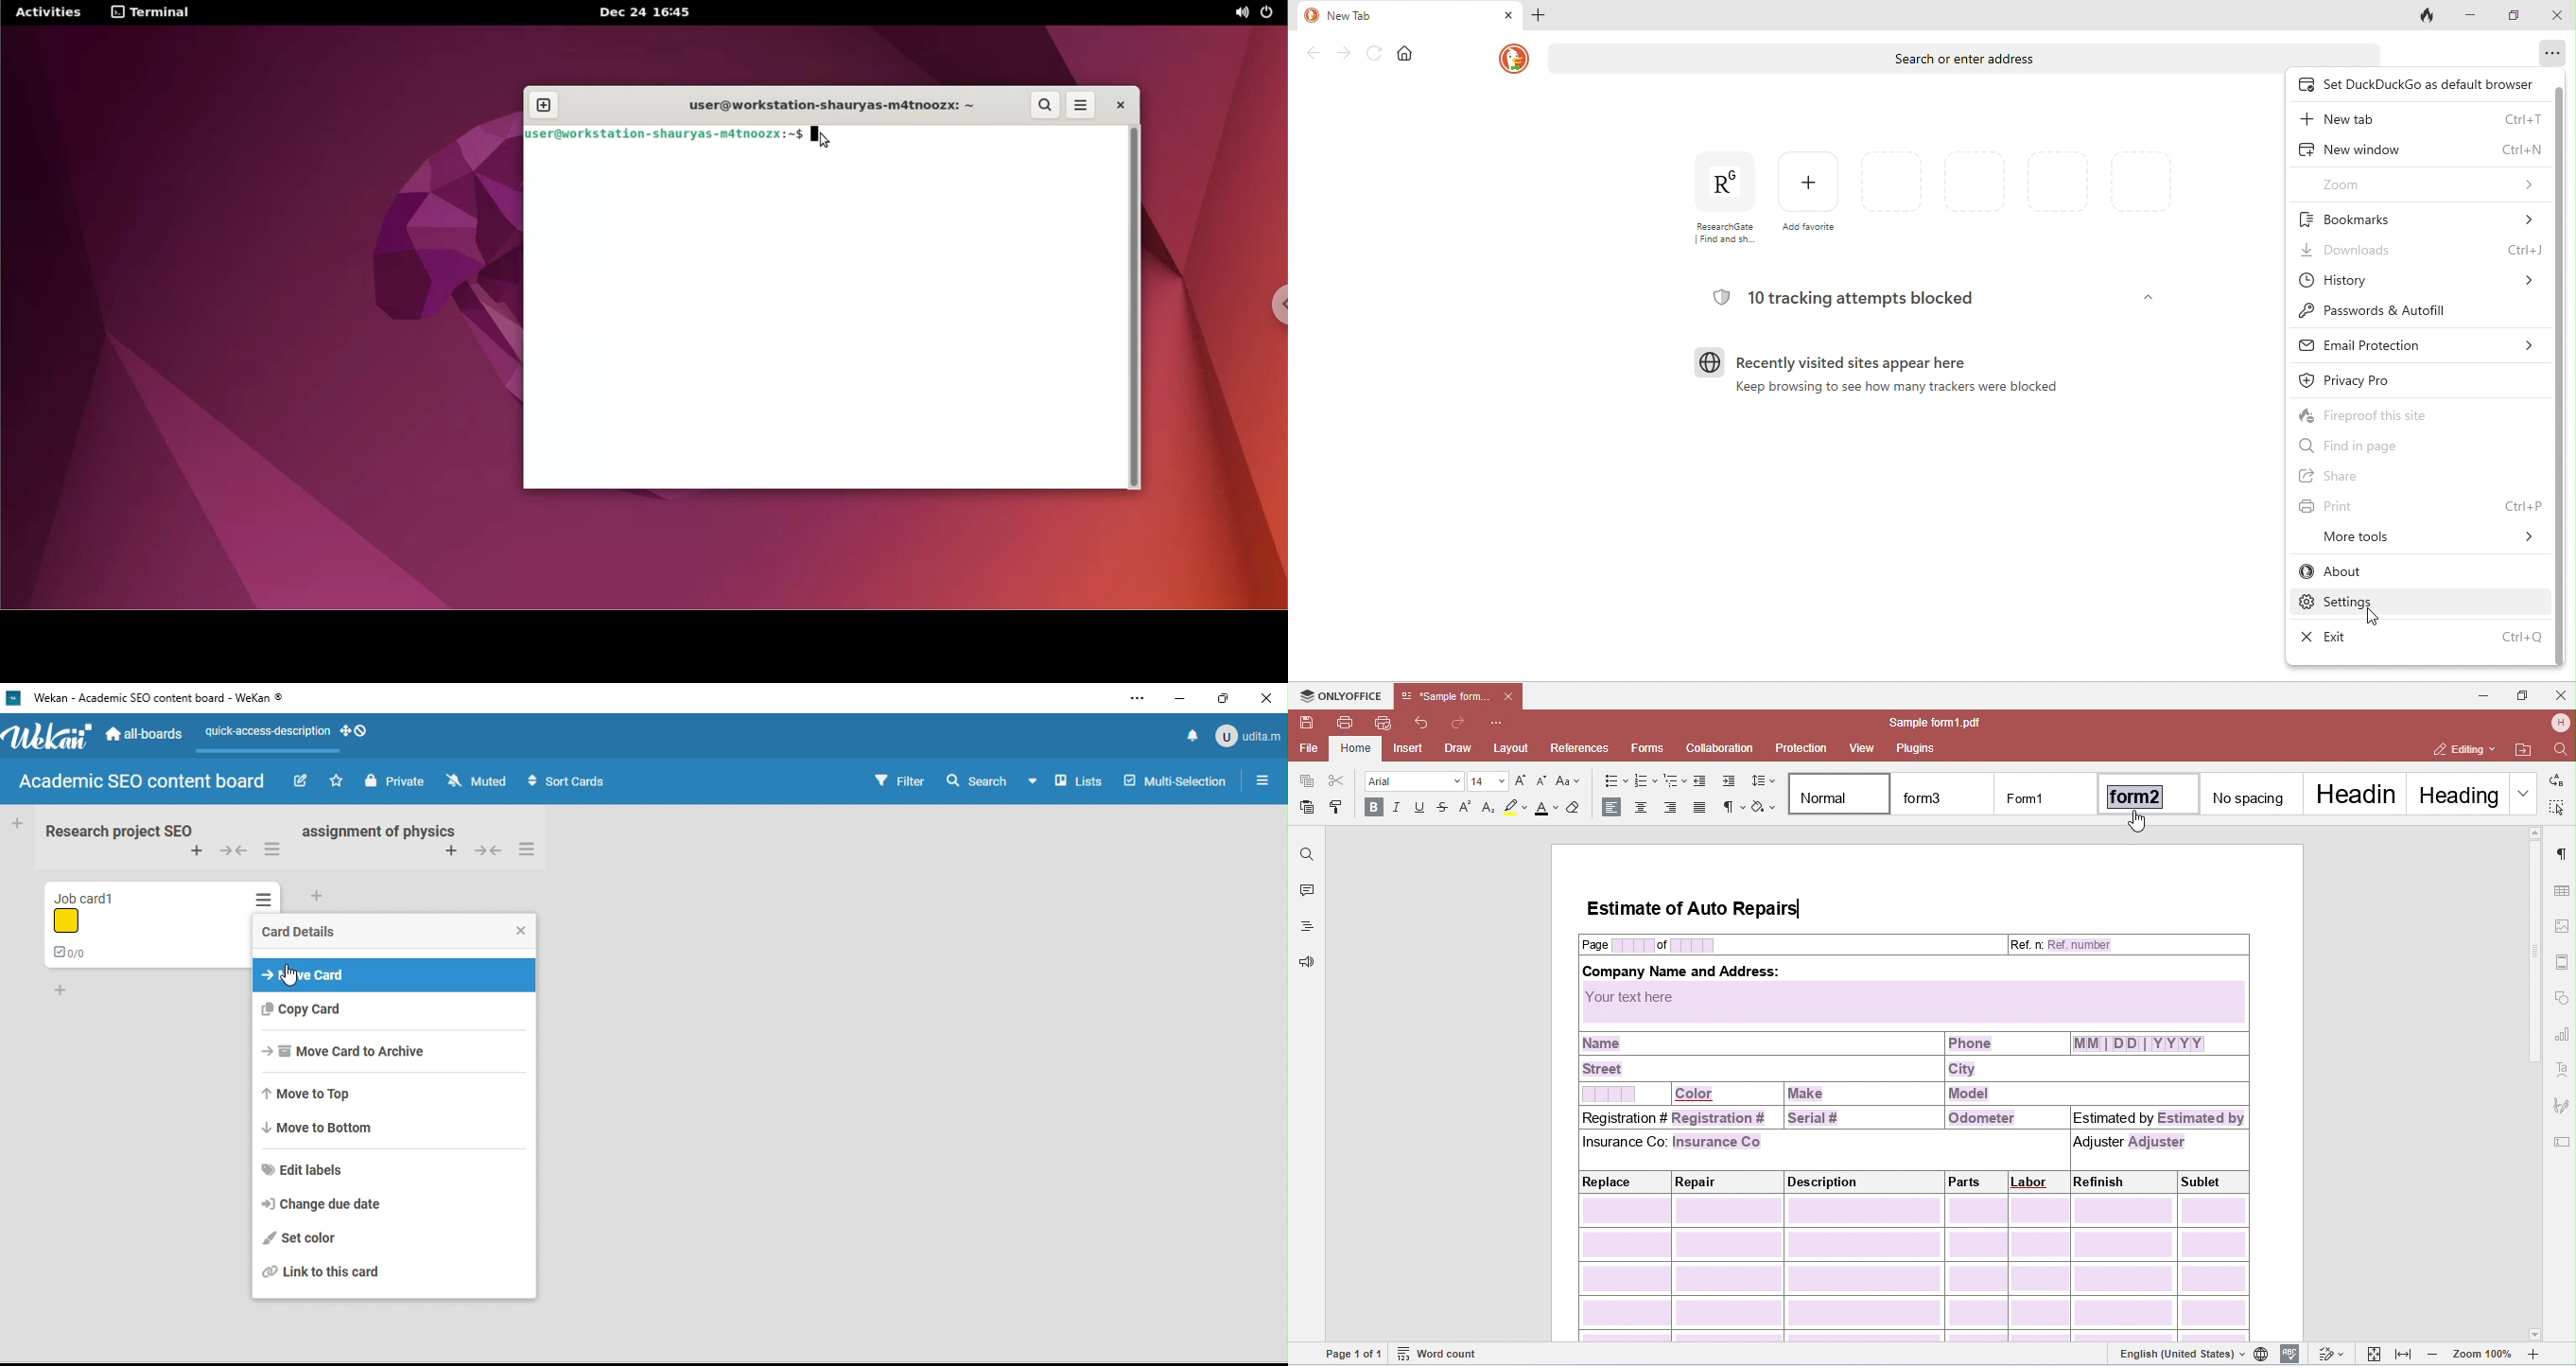 Image resolution: width=2576 pixels, height=1372 pixels. What do you see at coordinates (2419, 277) in the screenshot?
I see `history` at bounding box center [2419, 277].